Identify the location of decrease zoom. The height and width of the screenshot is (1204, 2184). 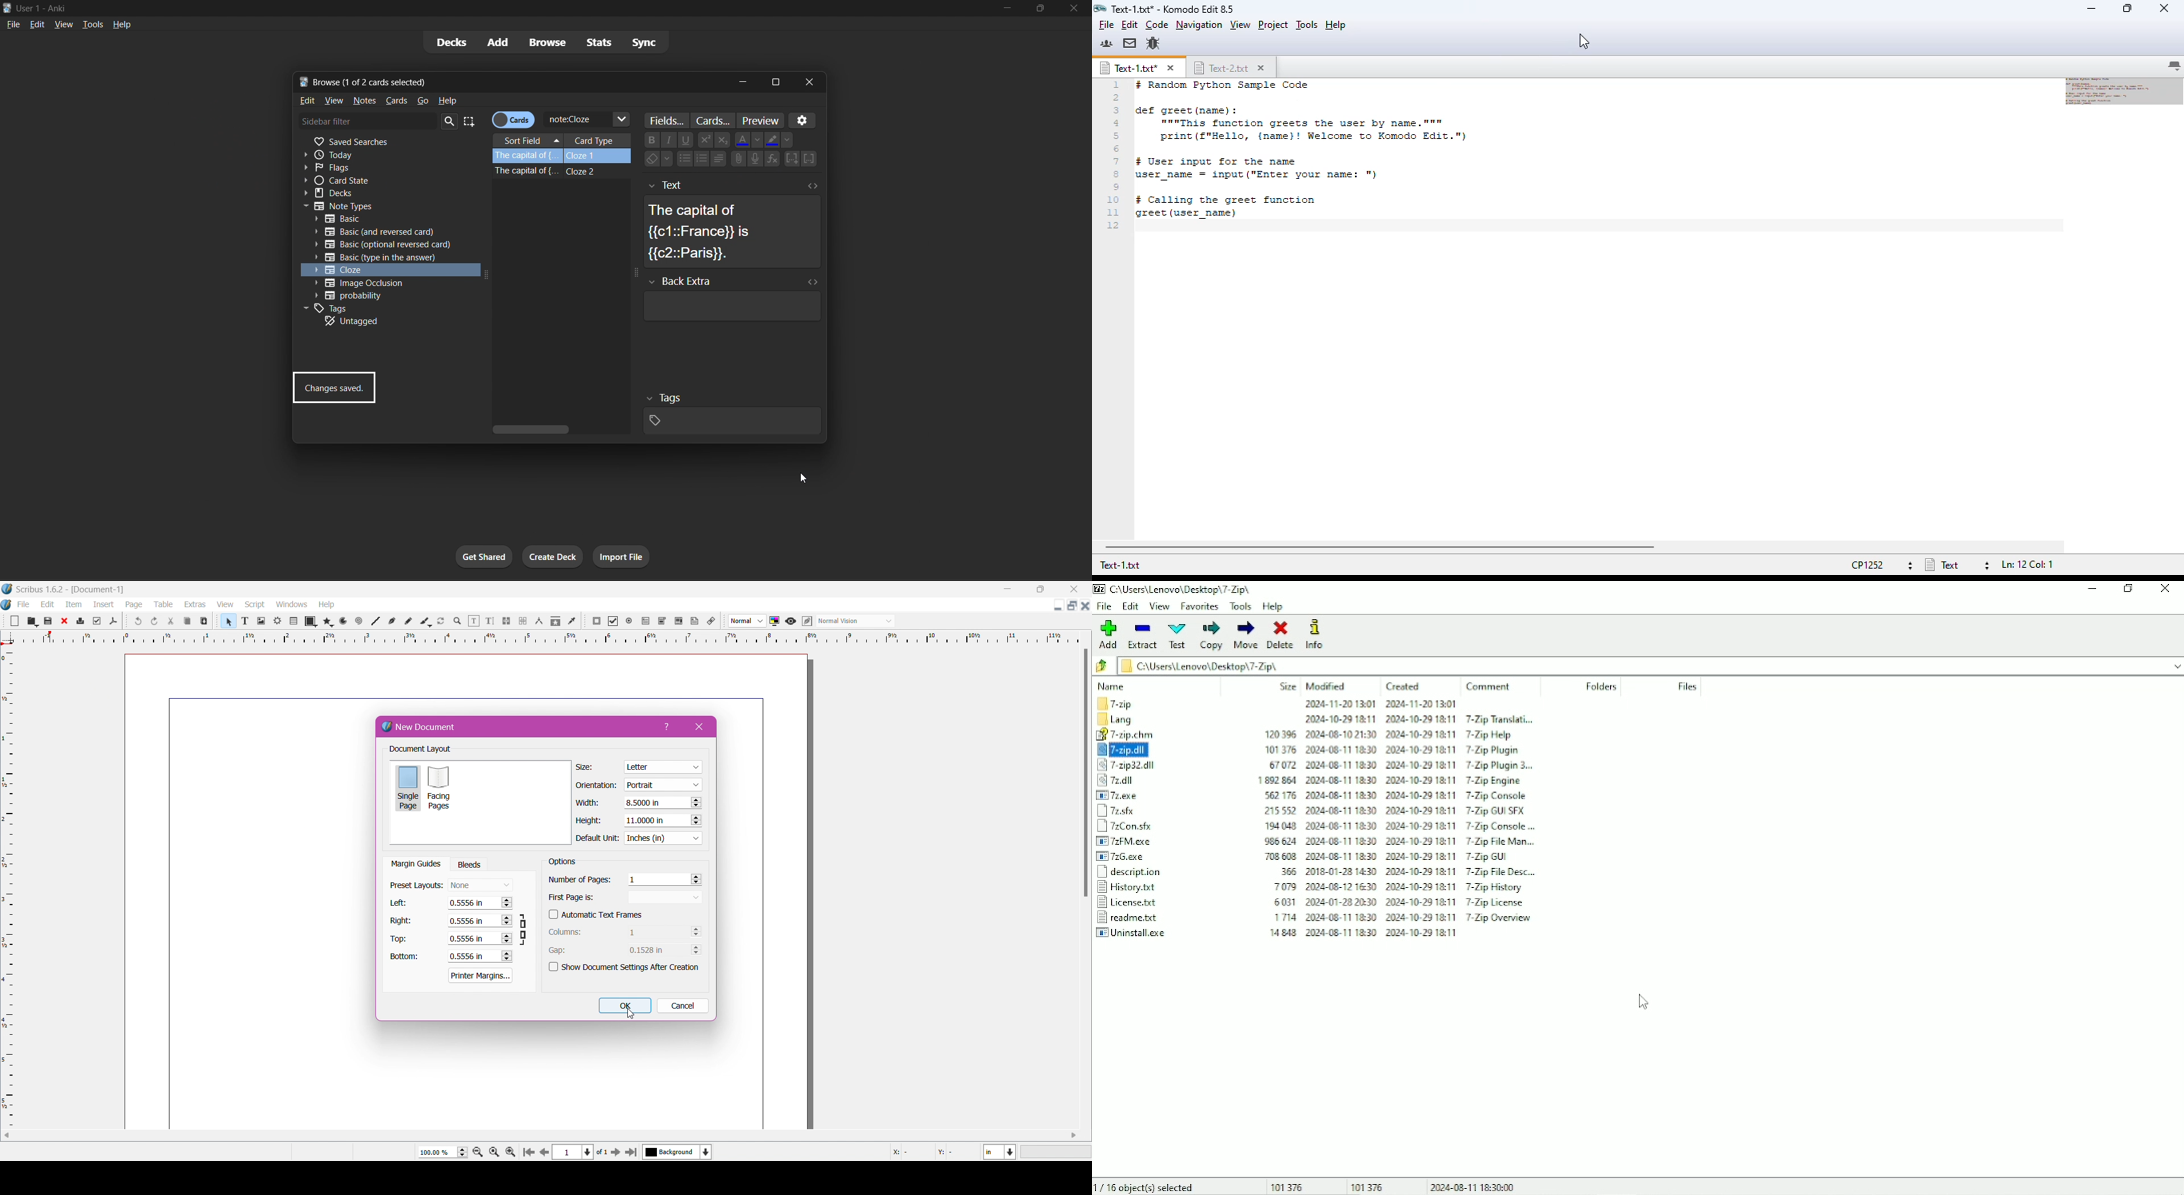
(478, 1153).